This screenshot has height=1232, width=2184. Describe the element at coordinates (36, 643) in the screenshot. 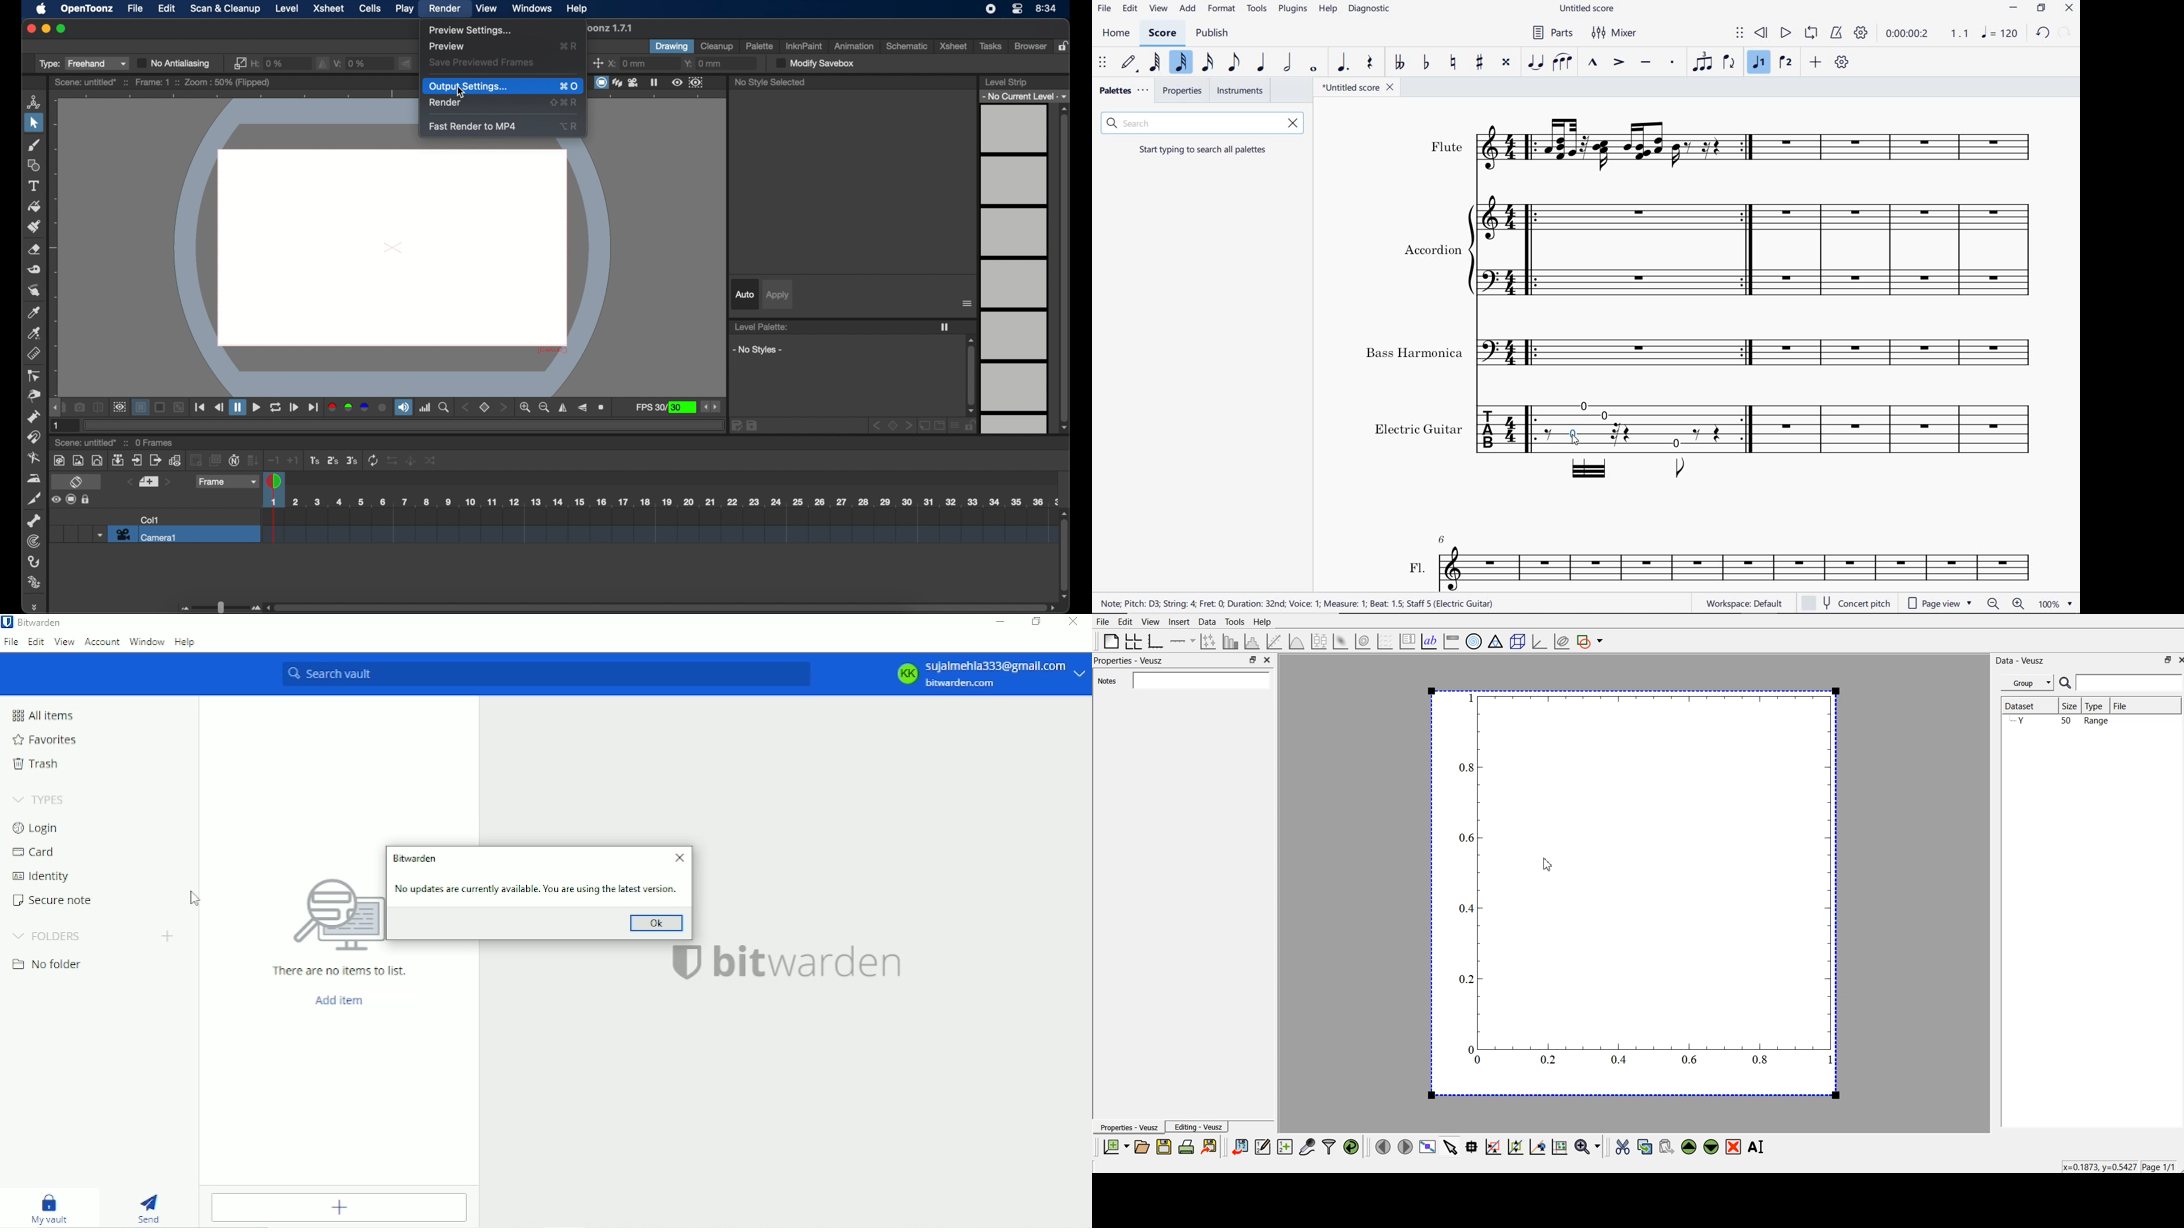

I see `Edit` at that location.